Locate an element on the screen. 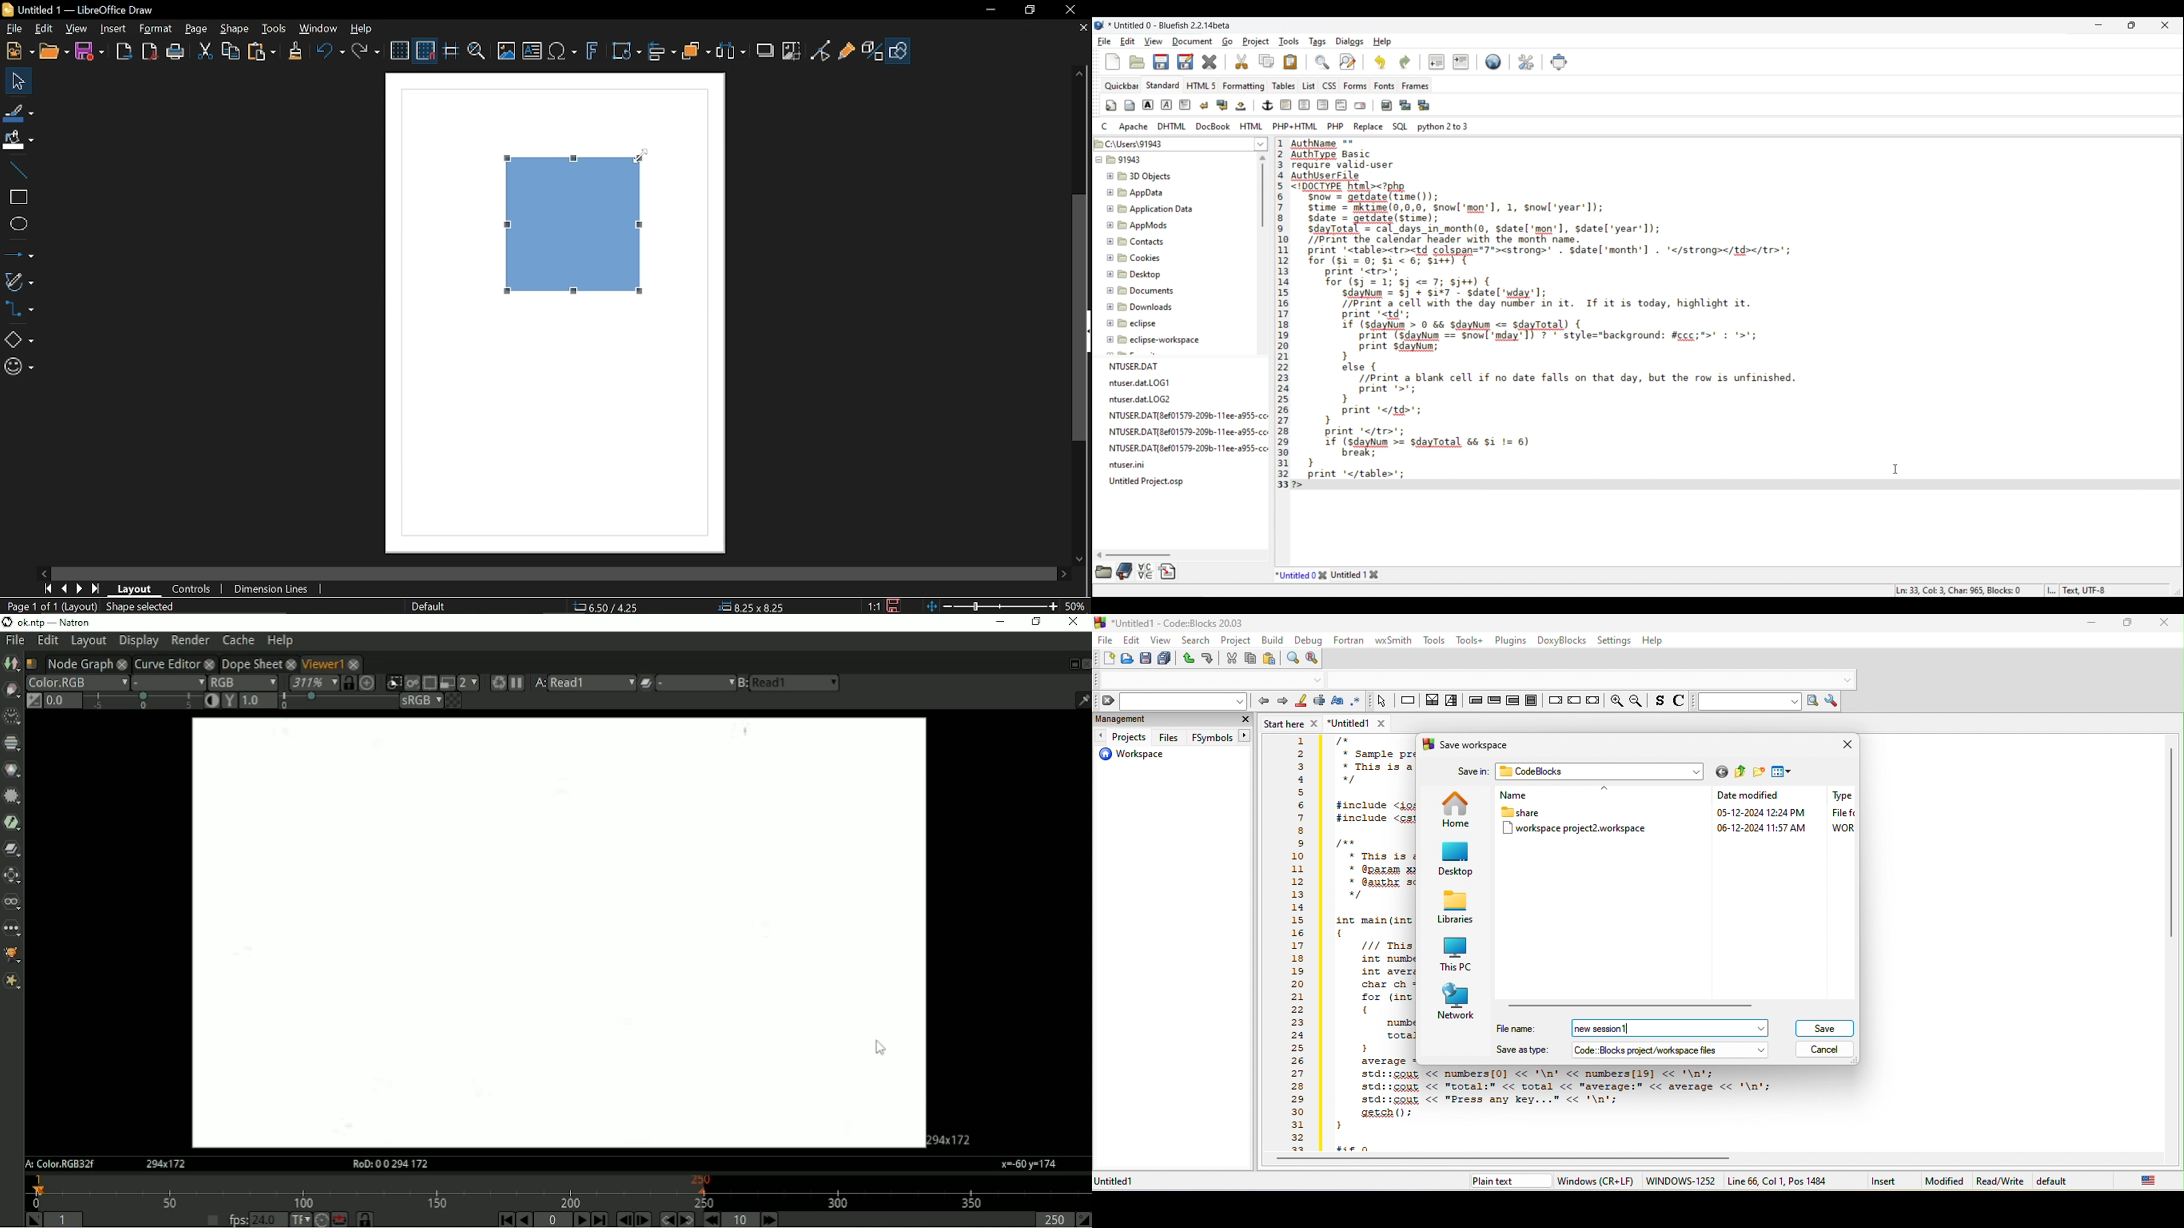 The width and height of the screenshot is (2184, 1232). plain text is located at coordinates (1497, 1183).